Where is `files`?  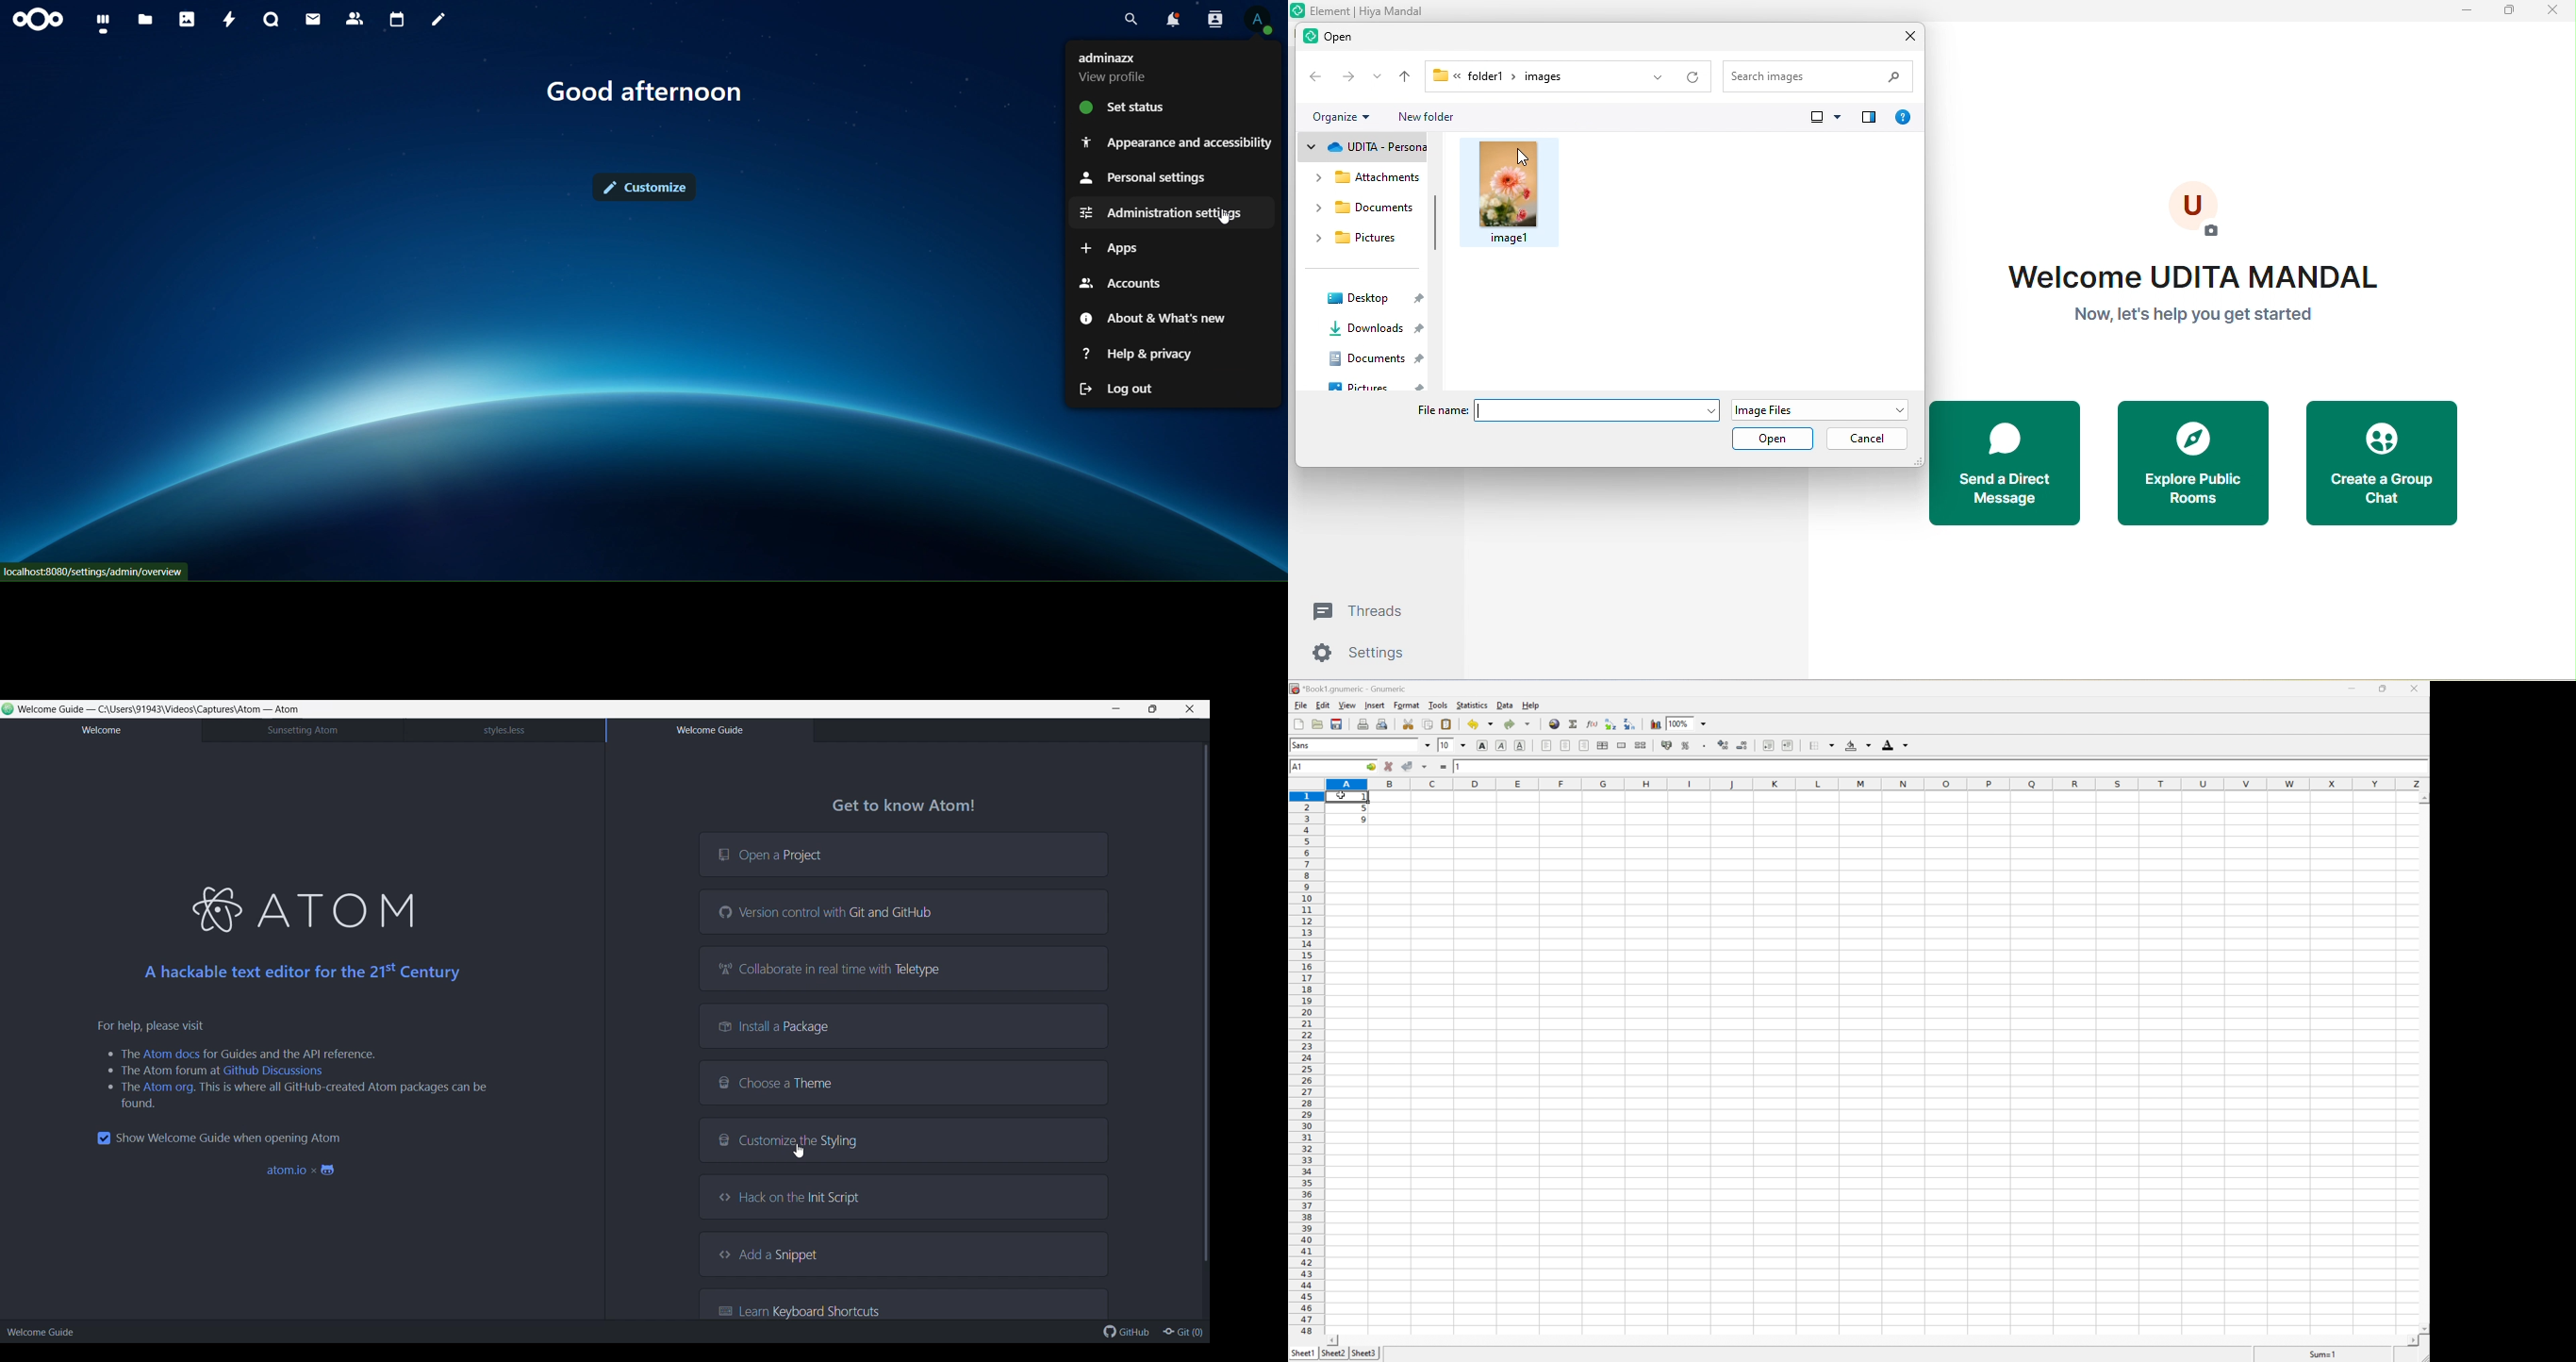 files is located at coordinates (146, 18).